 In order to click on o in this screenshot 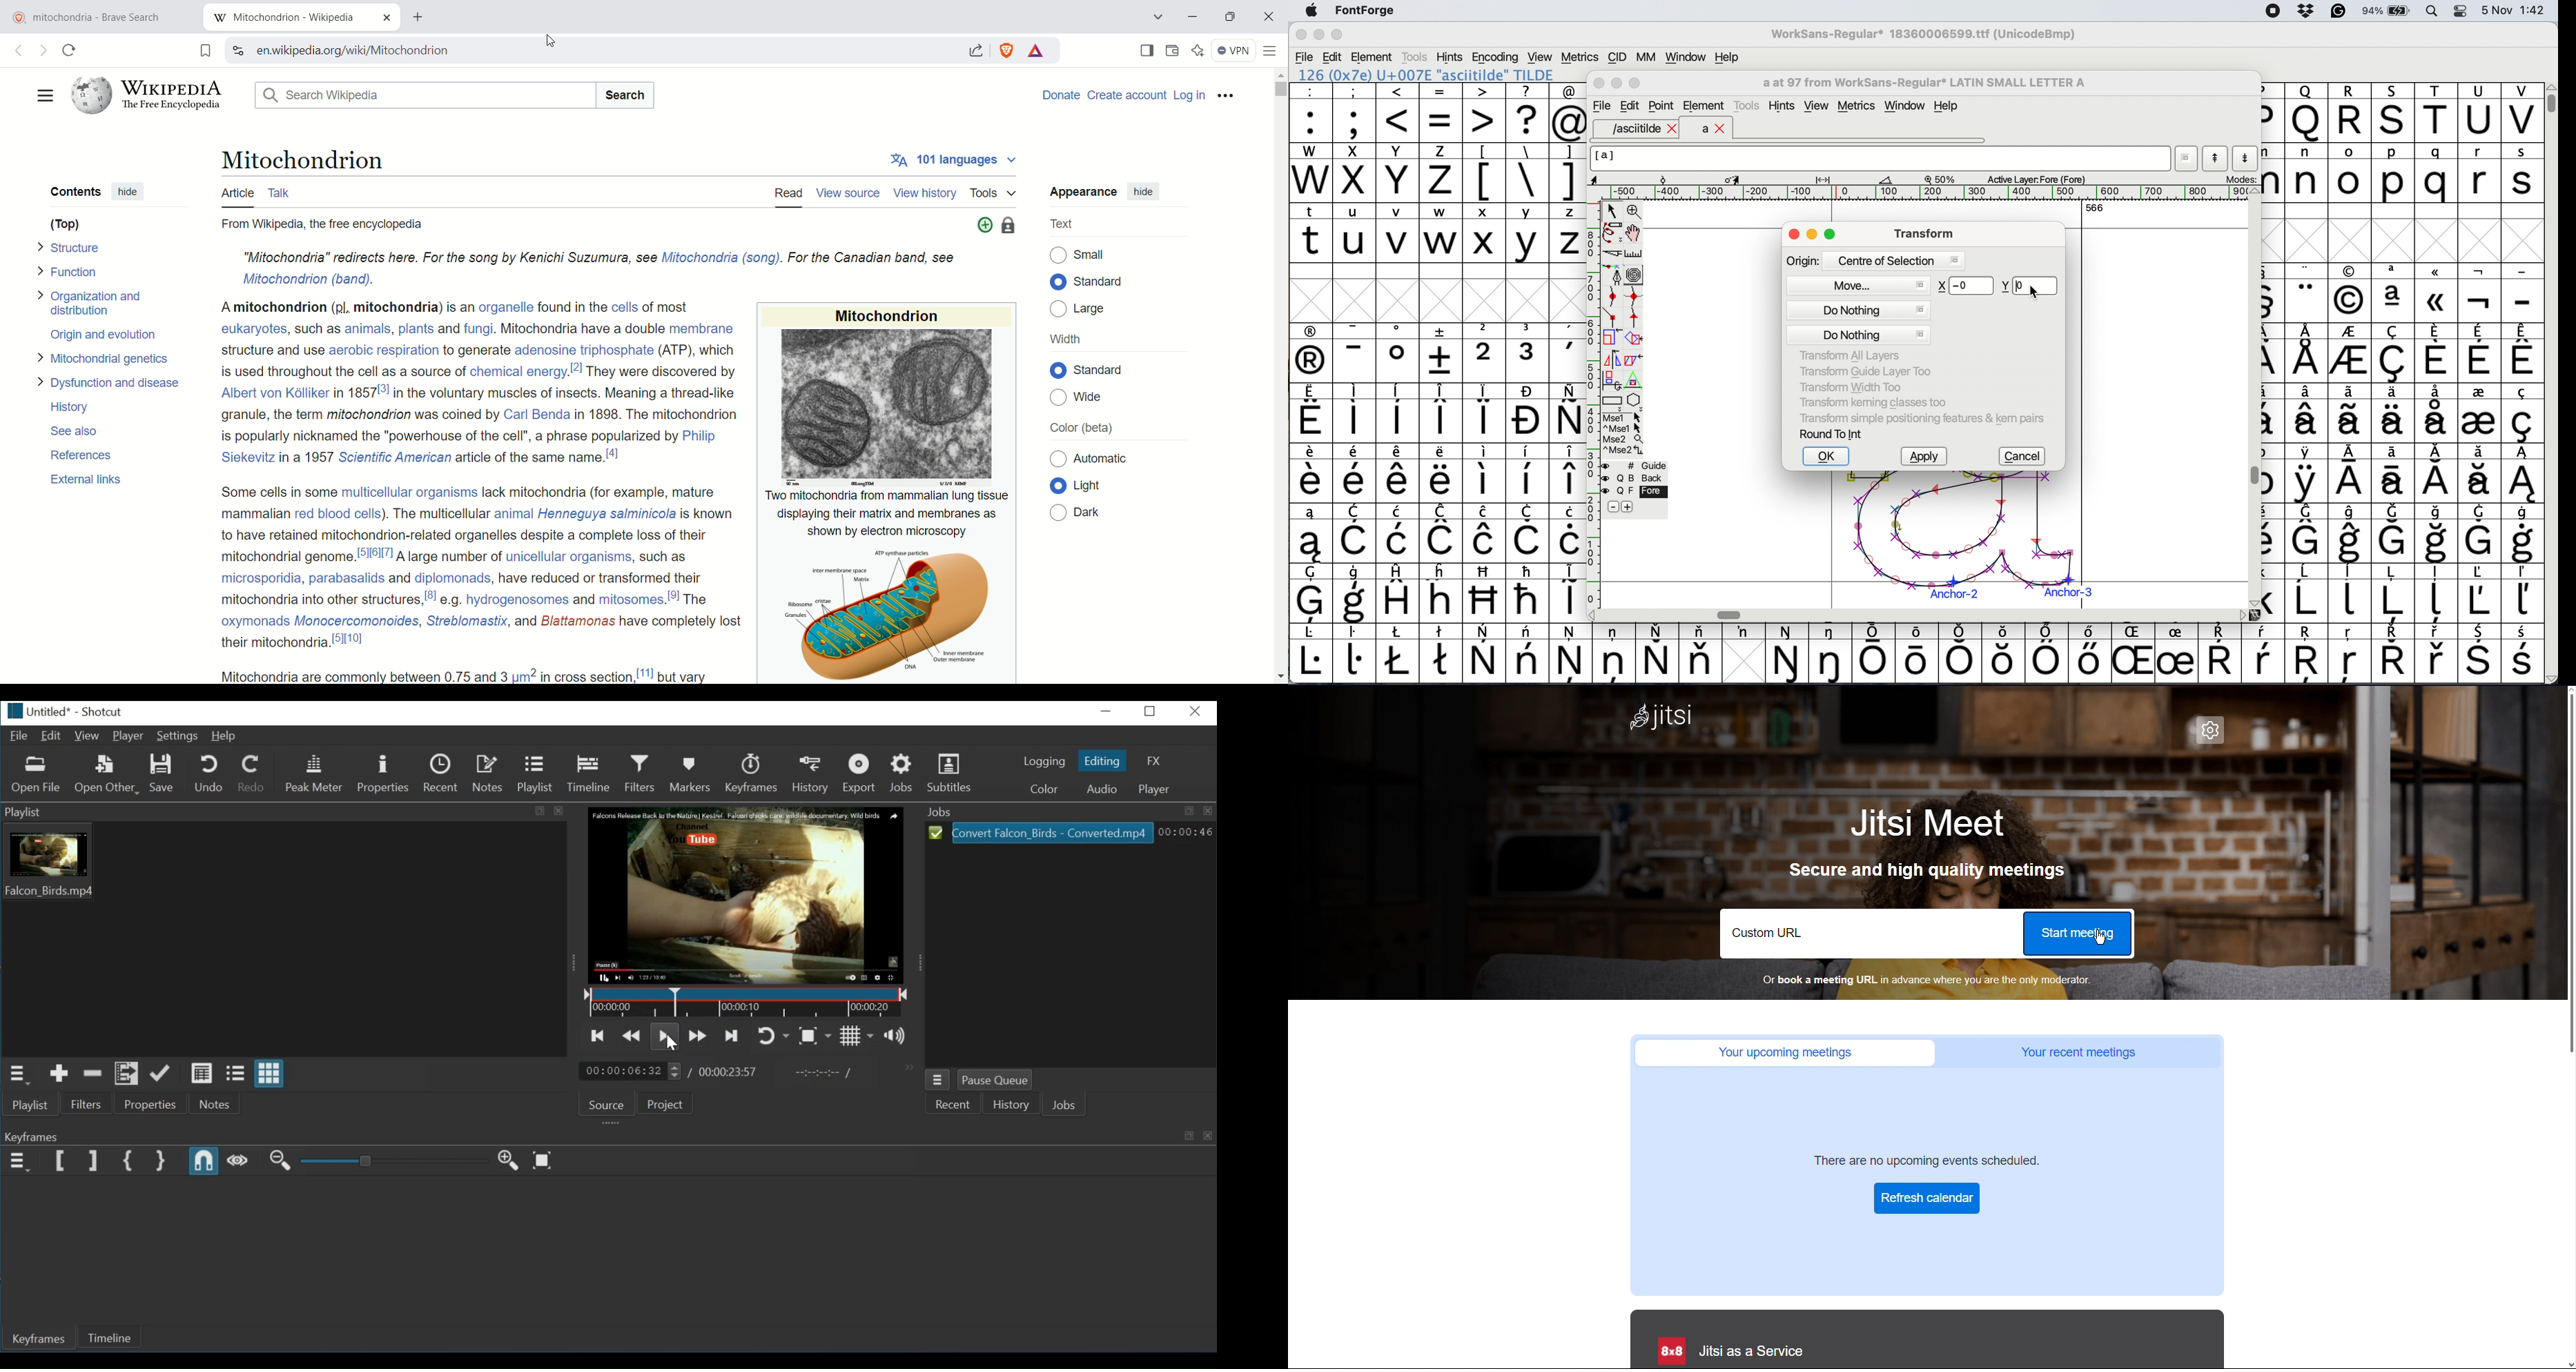, I will do `click(2351, 174)`.